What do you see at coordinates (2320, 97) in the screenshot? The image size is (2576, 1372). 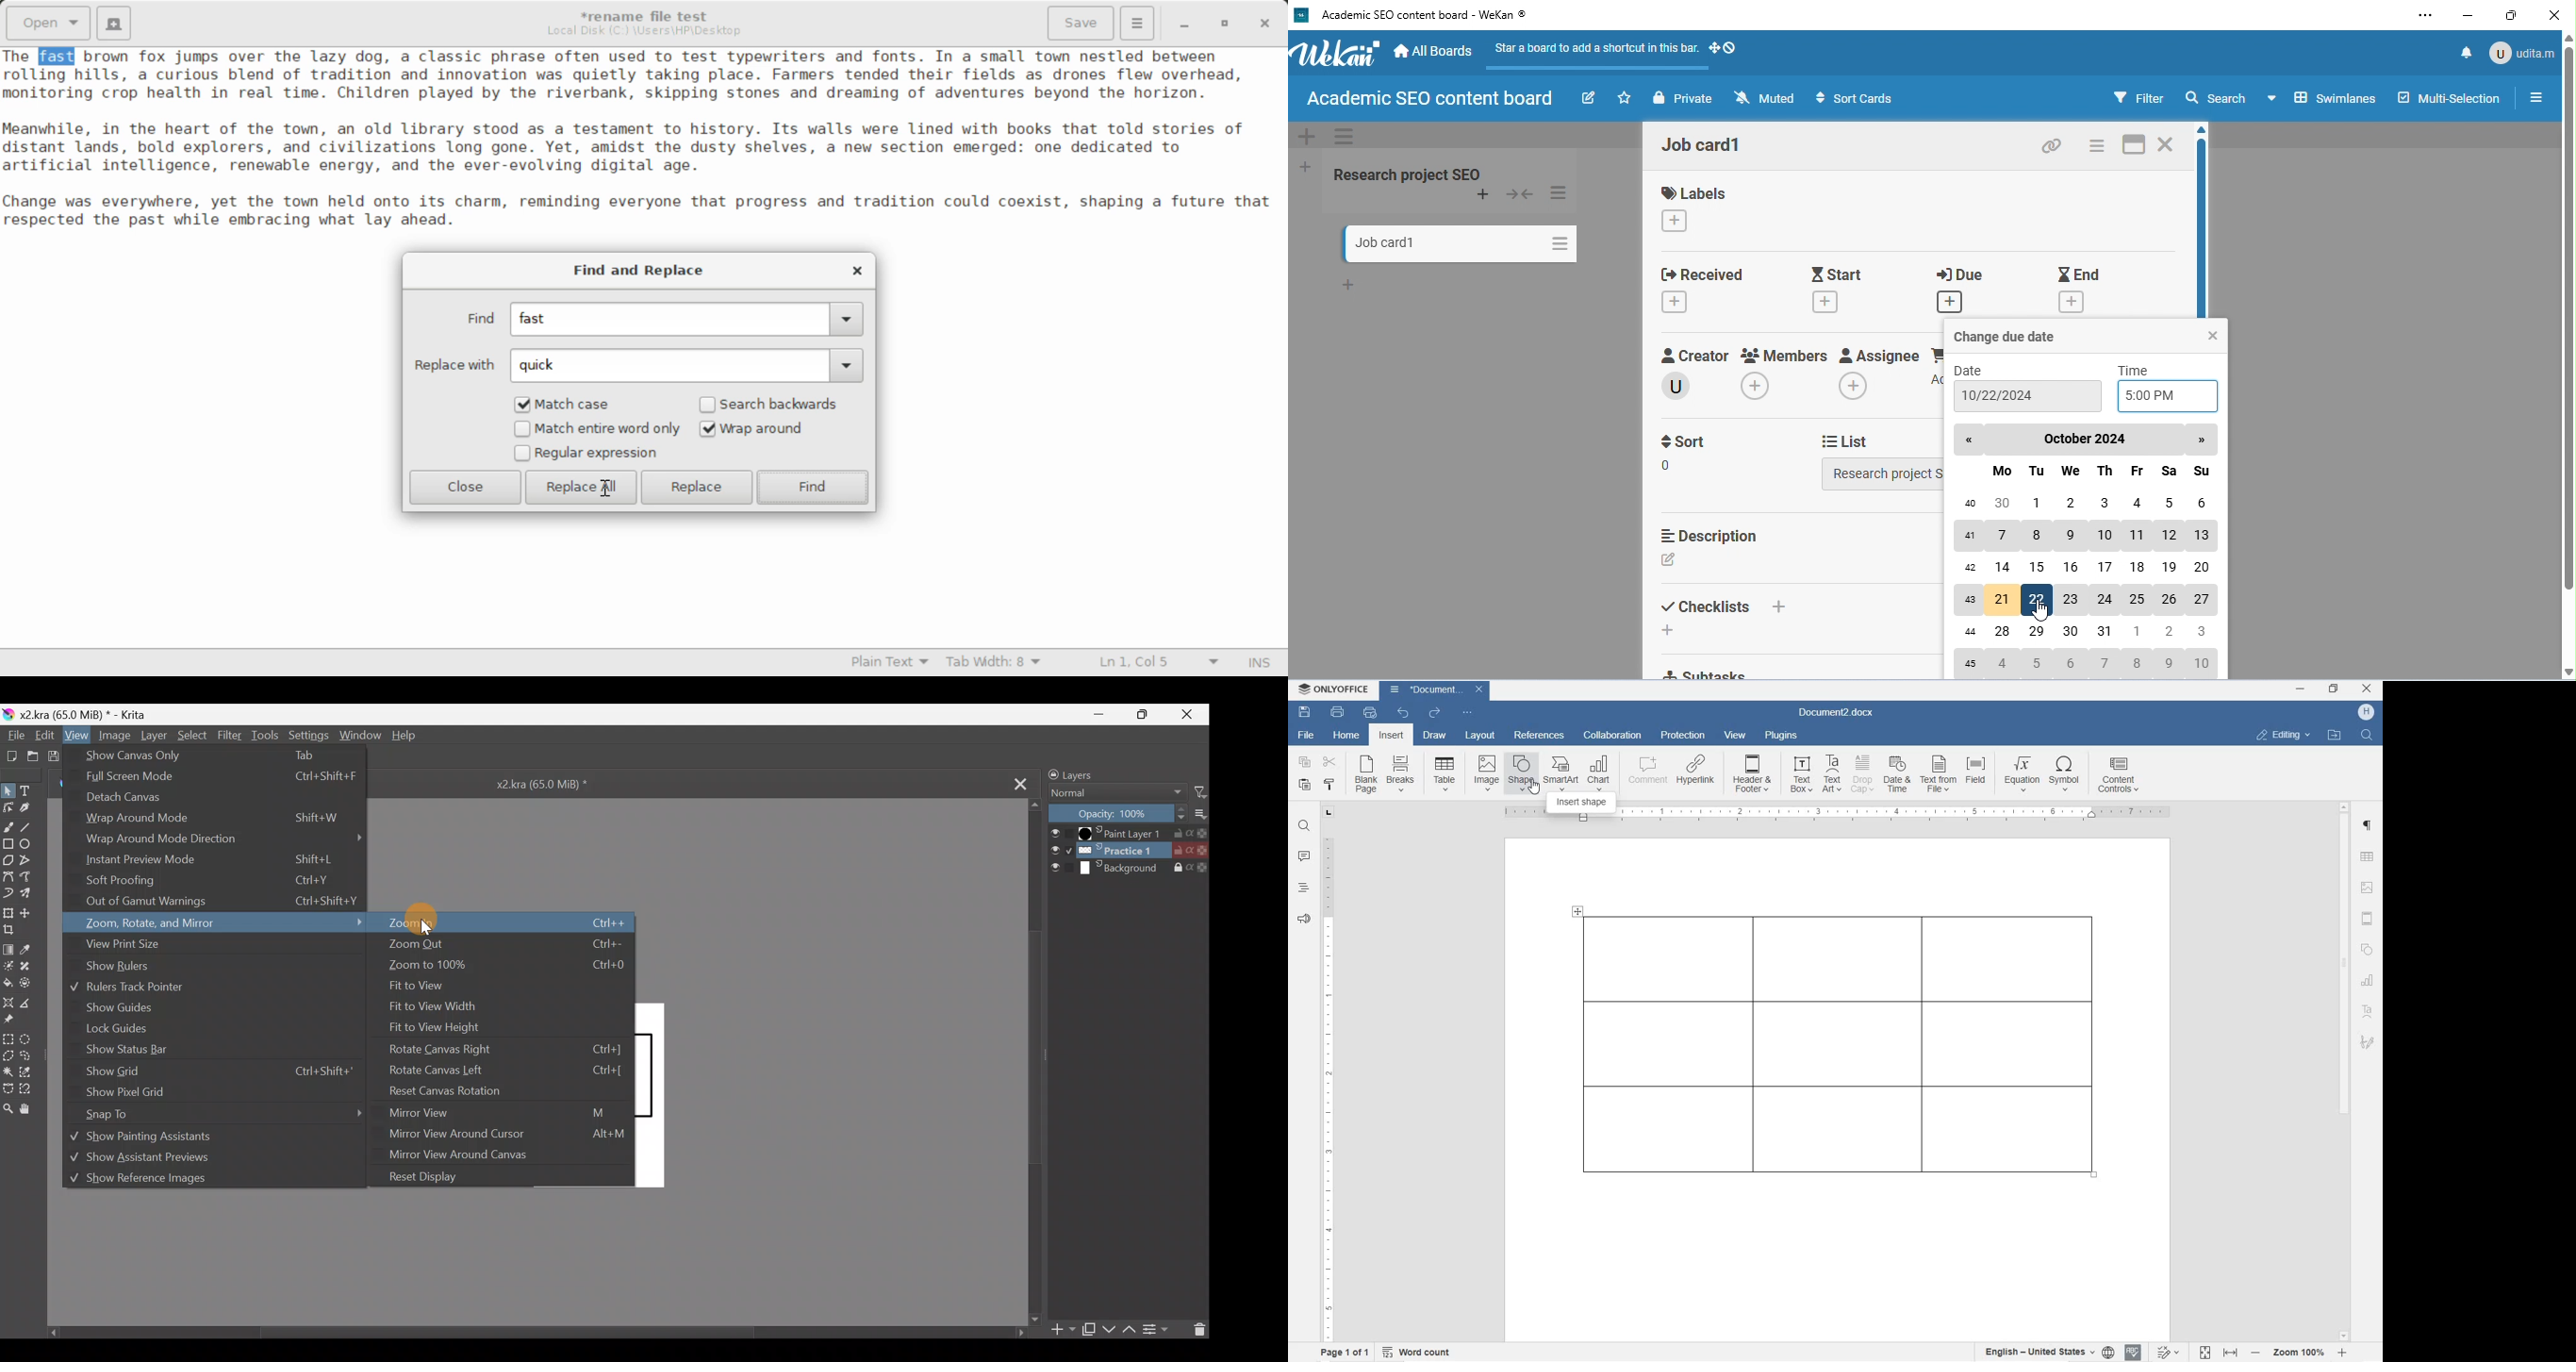 I see `board view` at bounding box center [2320, 97].